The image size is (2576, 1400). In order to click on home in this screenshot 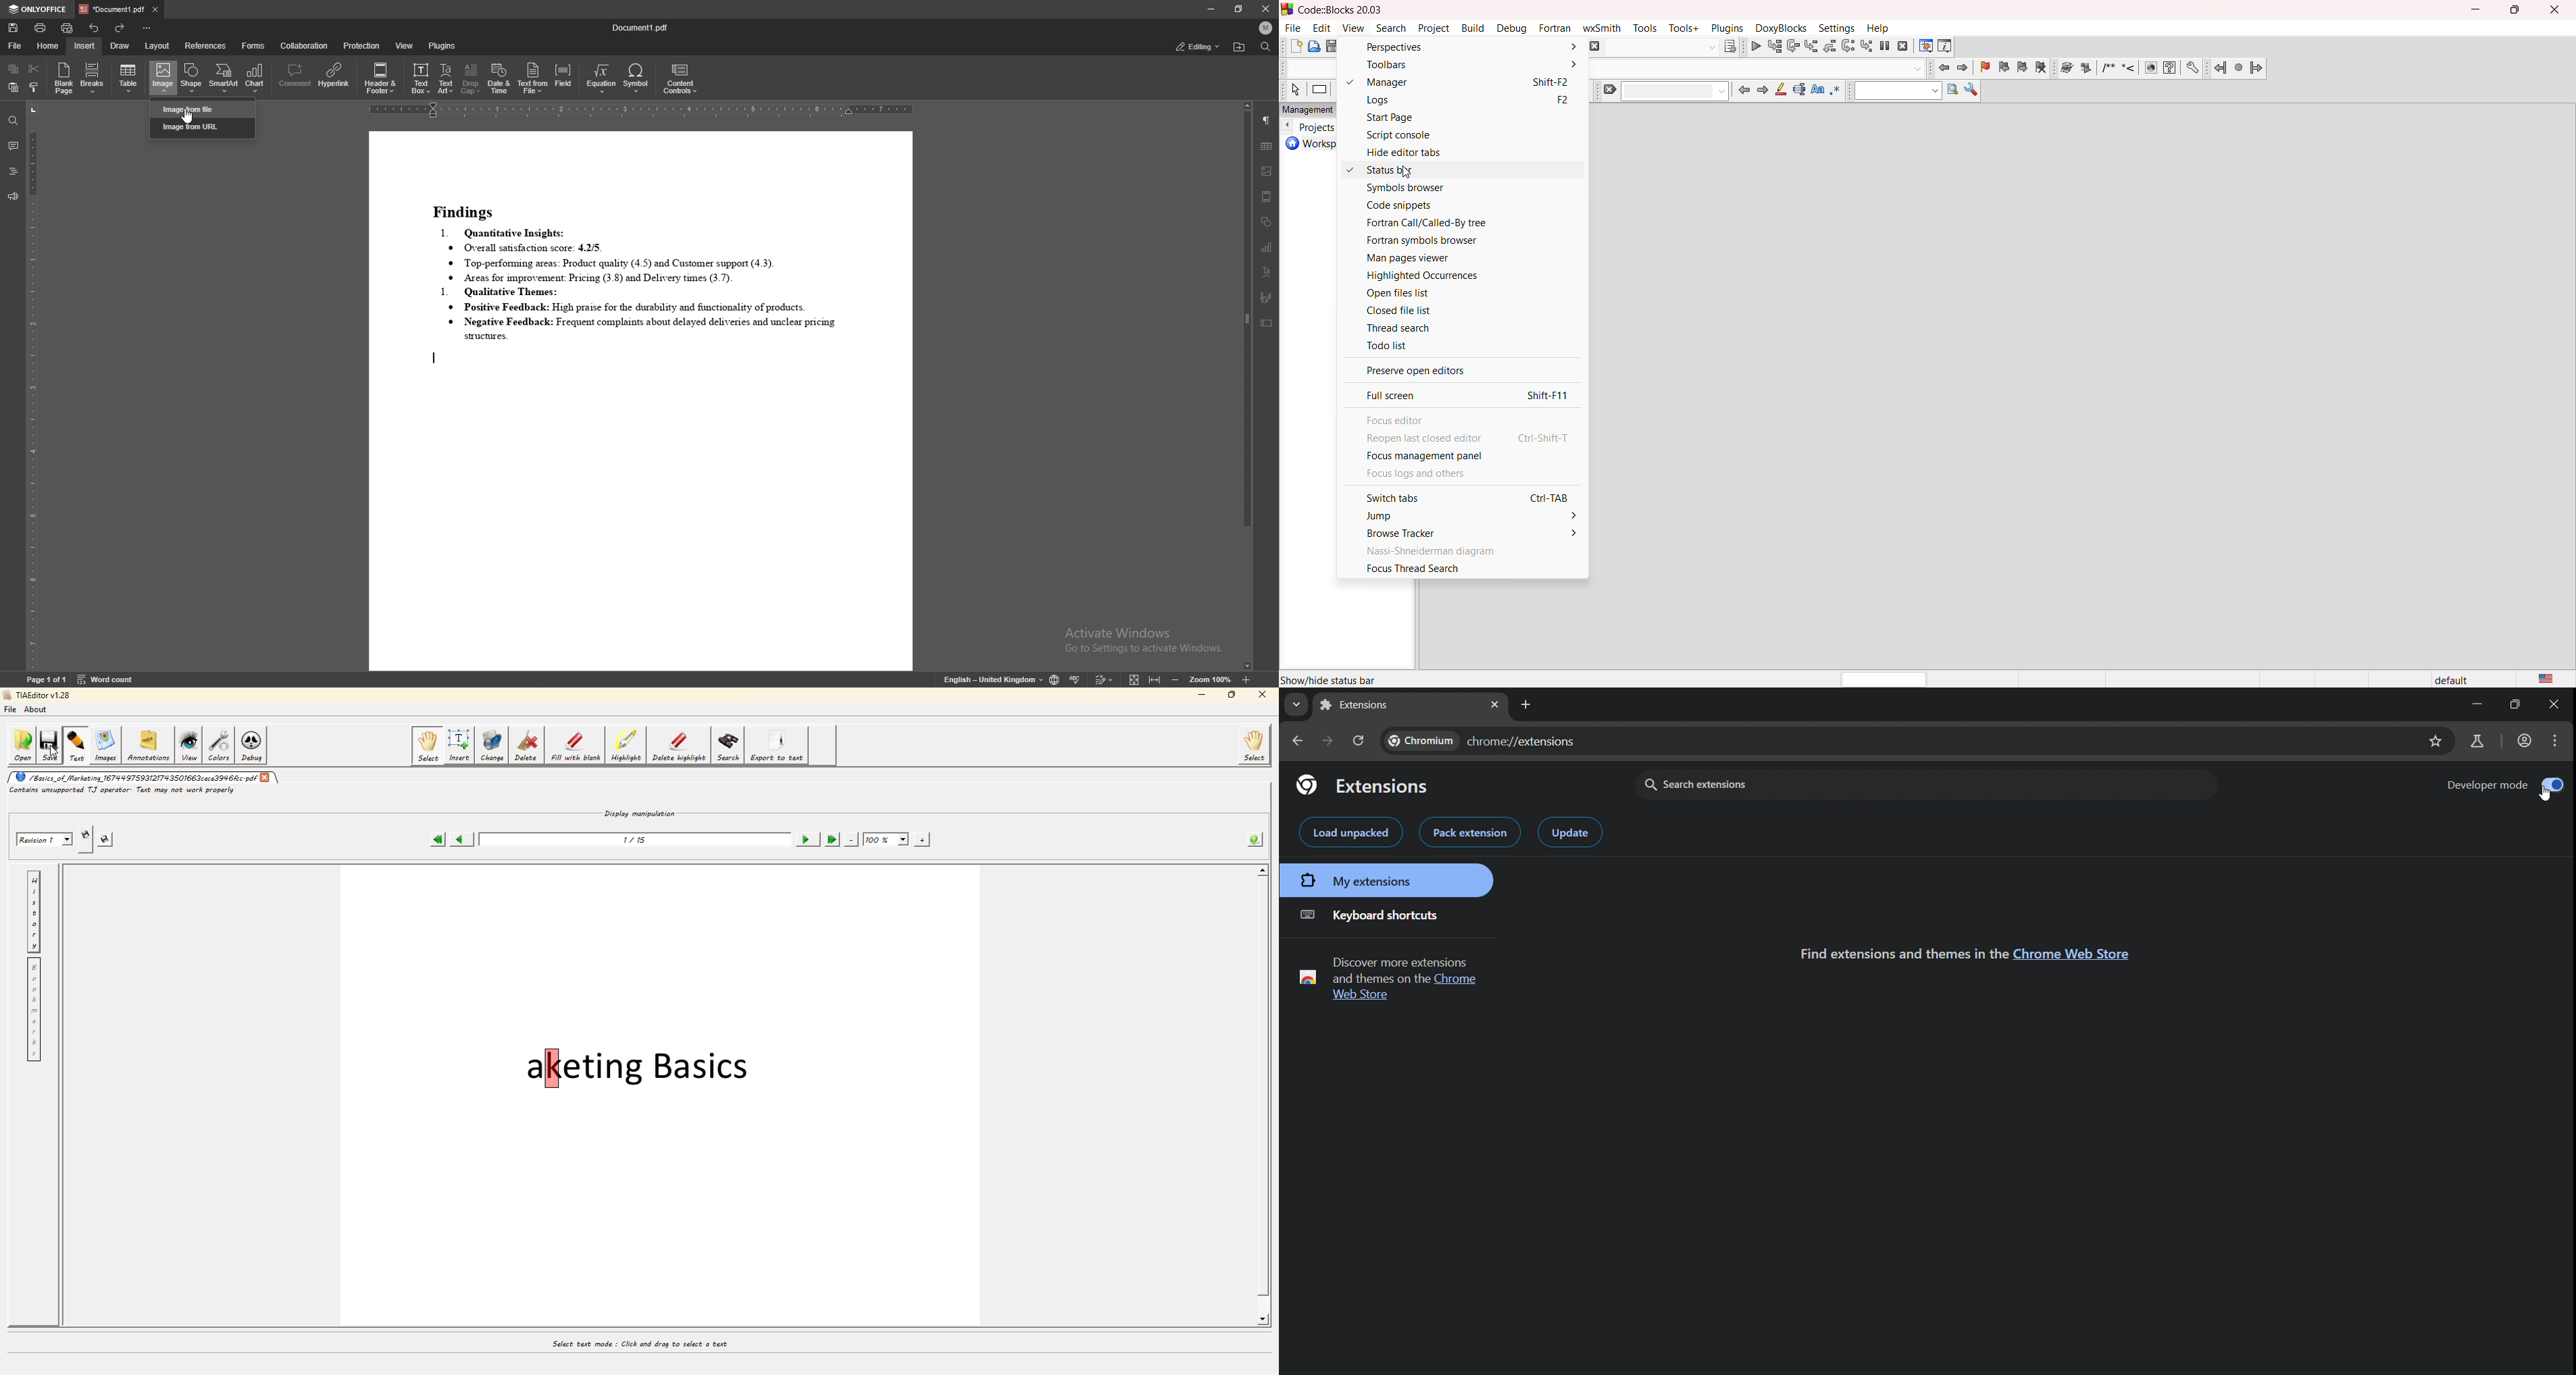, I will do `click(49, 45)`.